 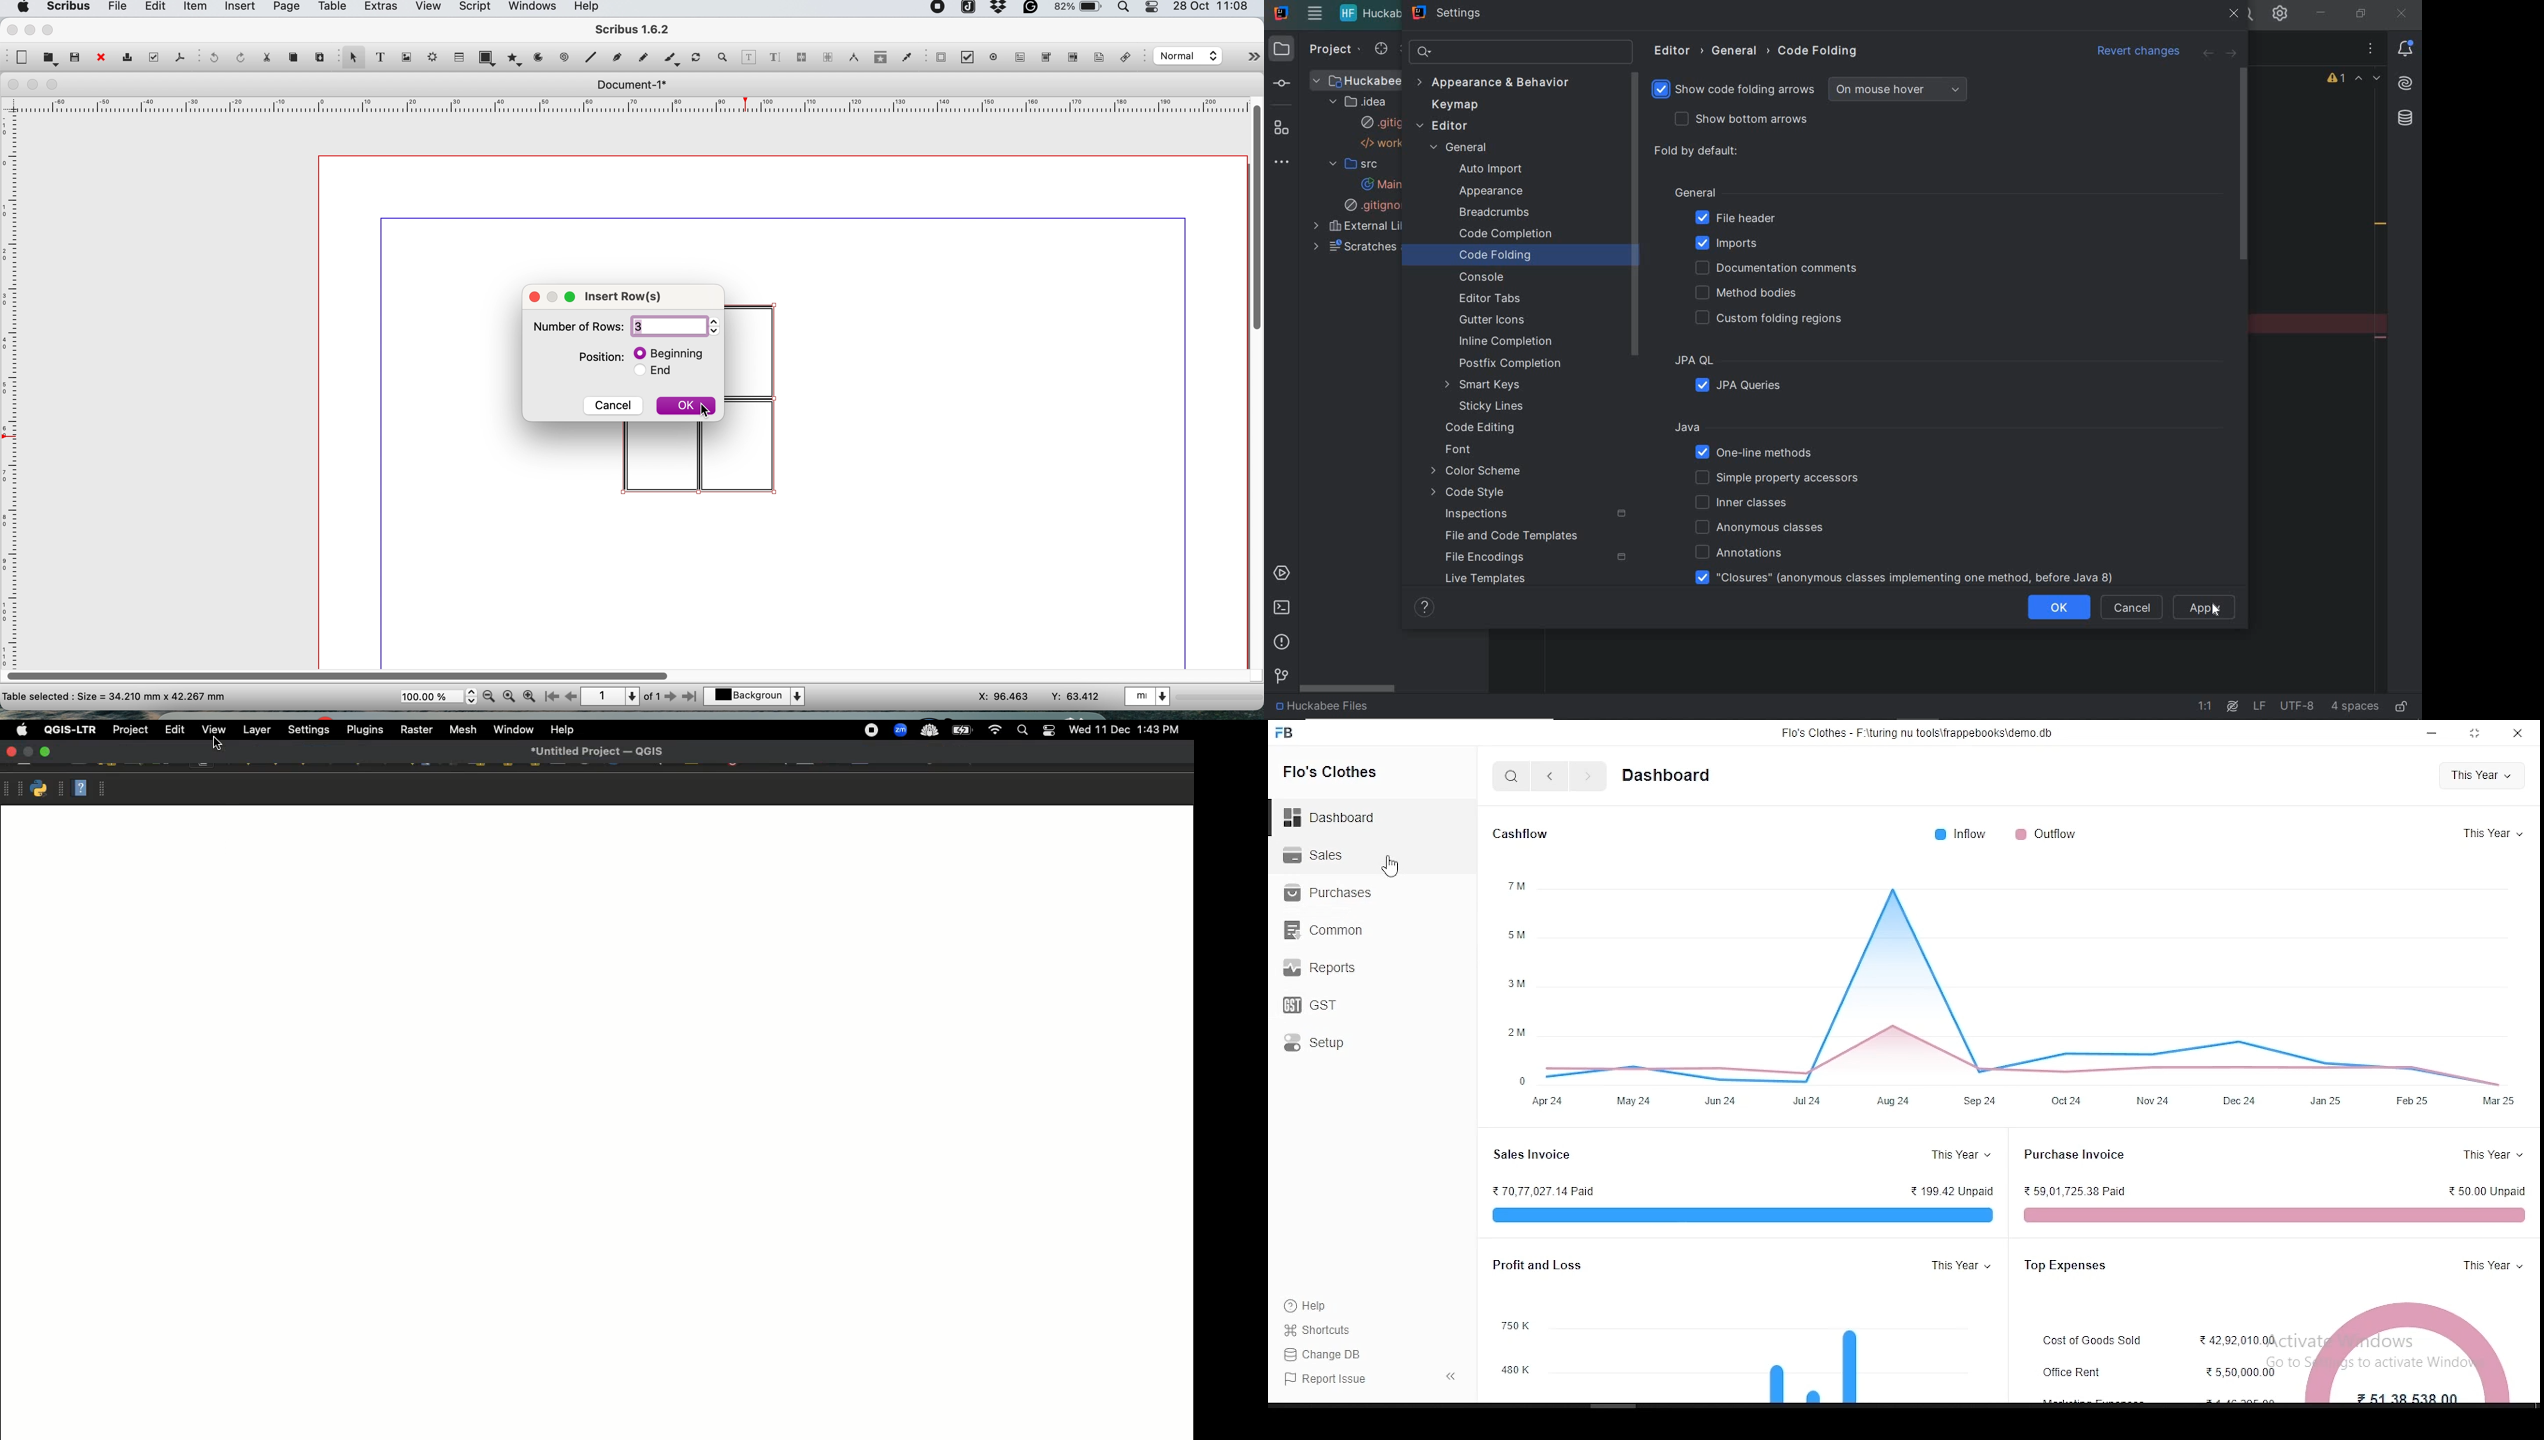 What do you see at coordinates (1339, 818) in the screenshot?
I see `Dashboard` at bounding box center [1339, 818].